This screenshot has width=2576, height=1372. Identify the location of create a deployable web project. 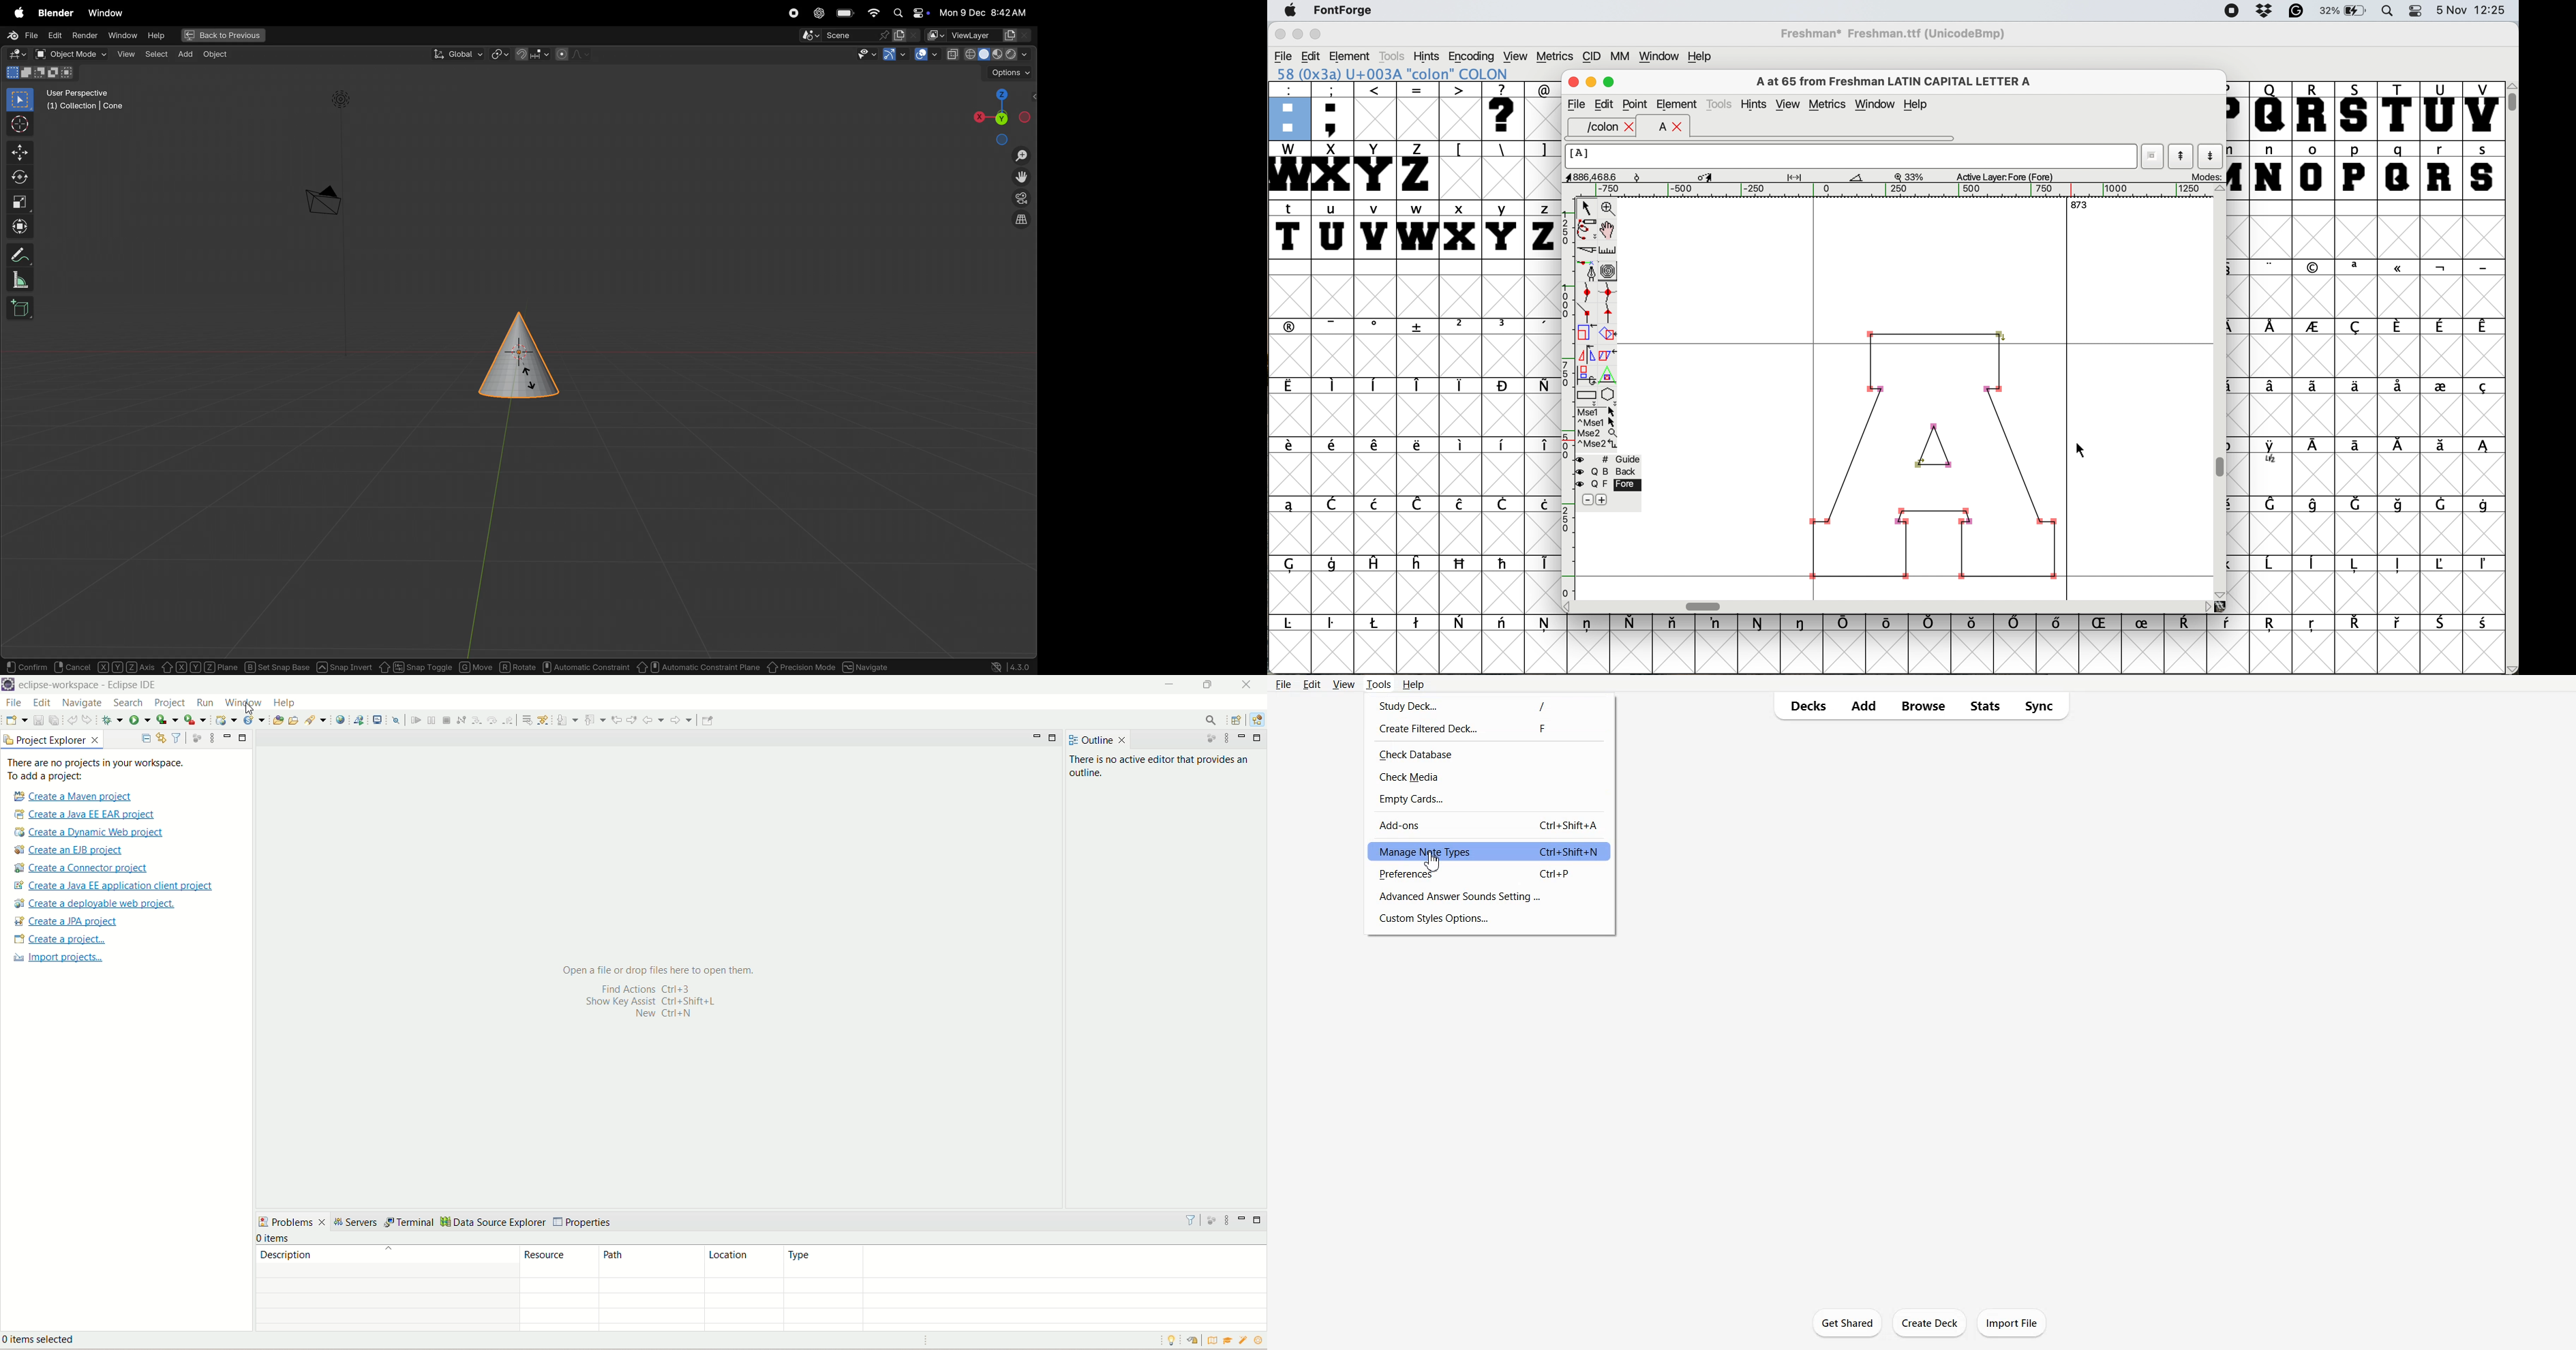
(96, 904).